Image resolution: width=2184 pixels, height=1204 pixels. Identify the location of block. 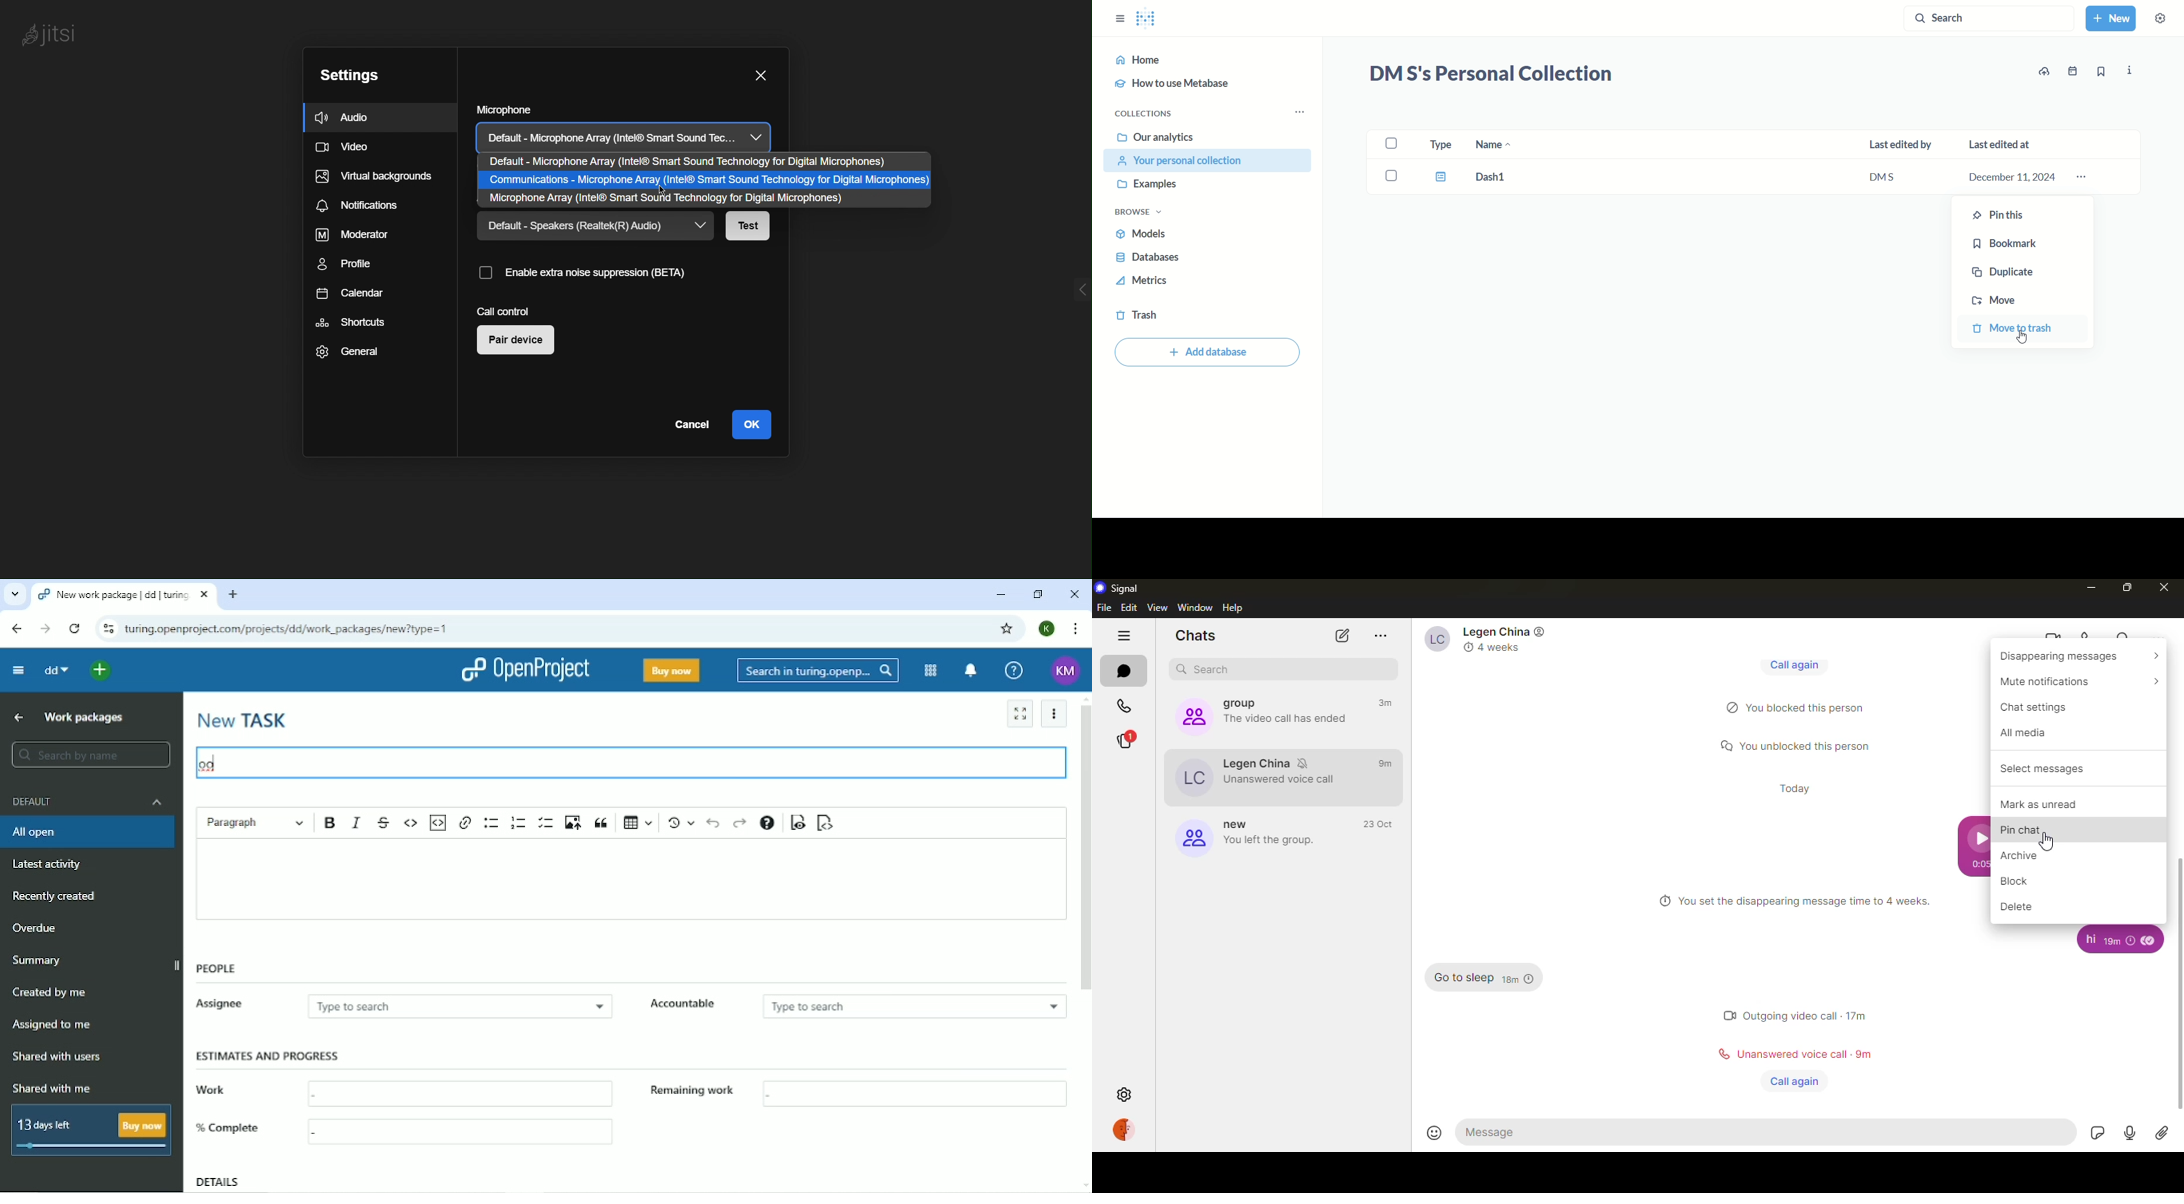
(2021, 881).